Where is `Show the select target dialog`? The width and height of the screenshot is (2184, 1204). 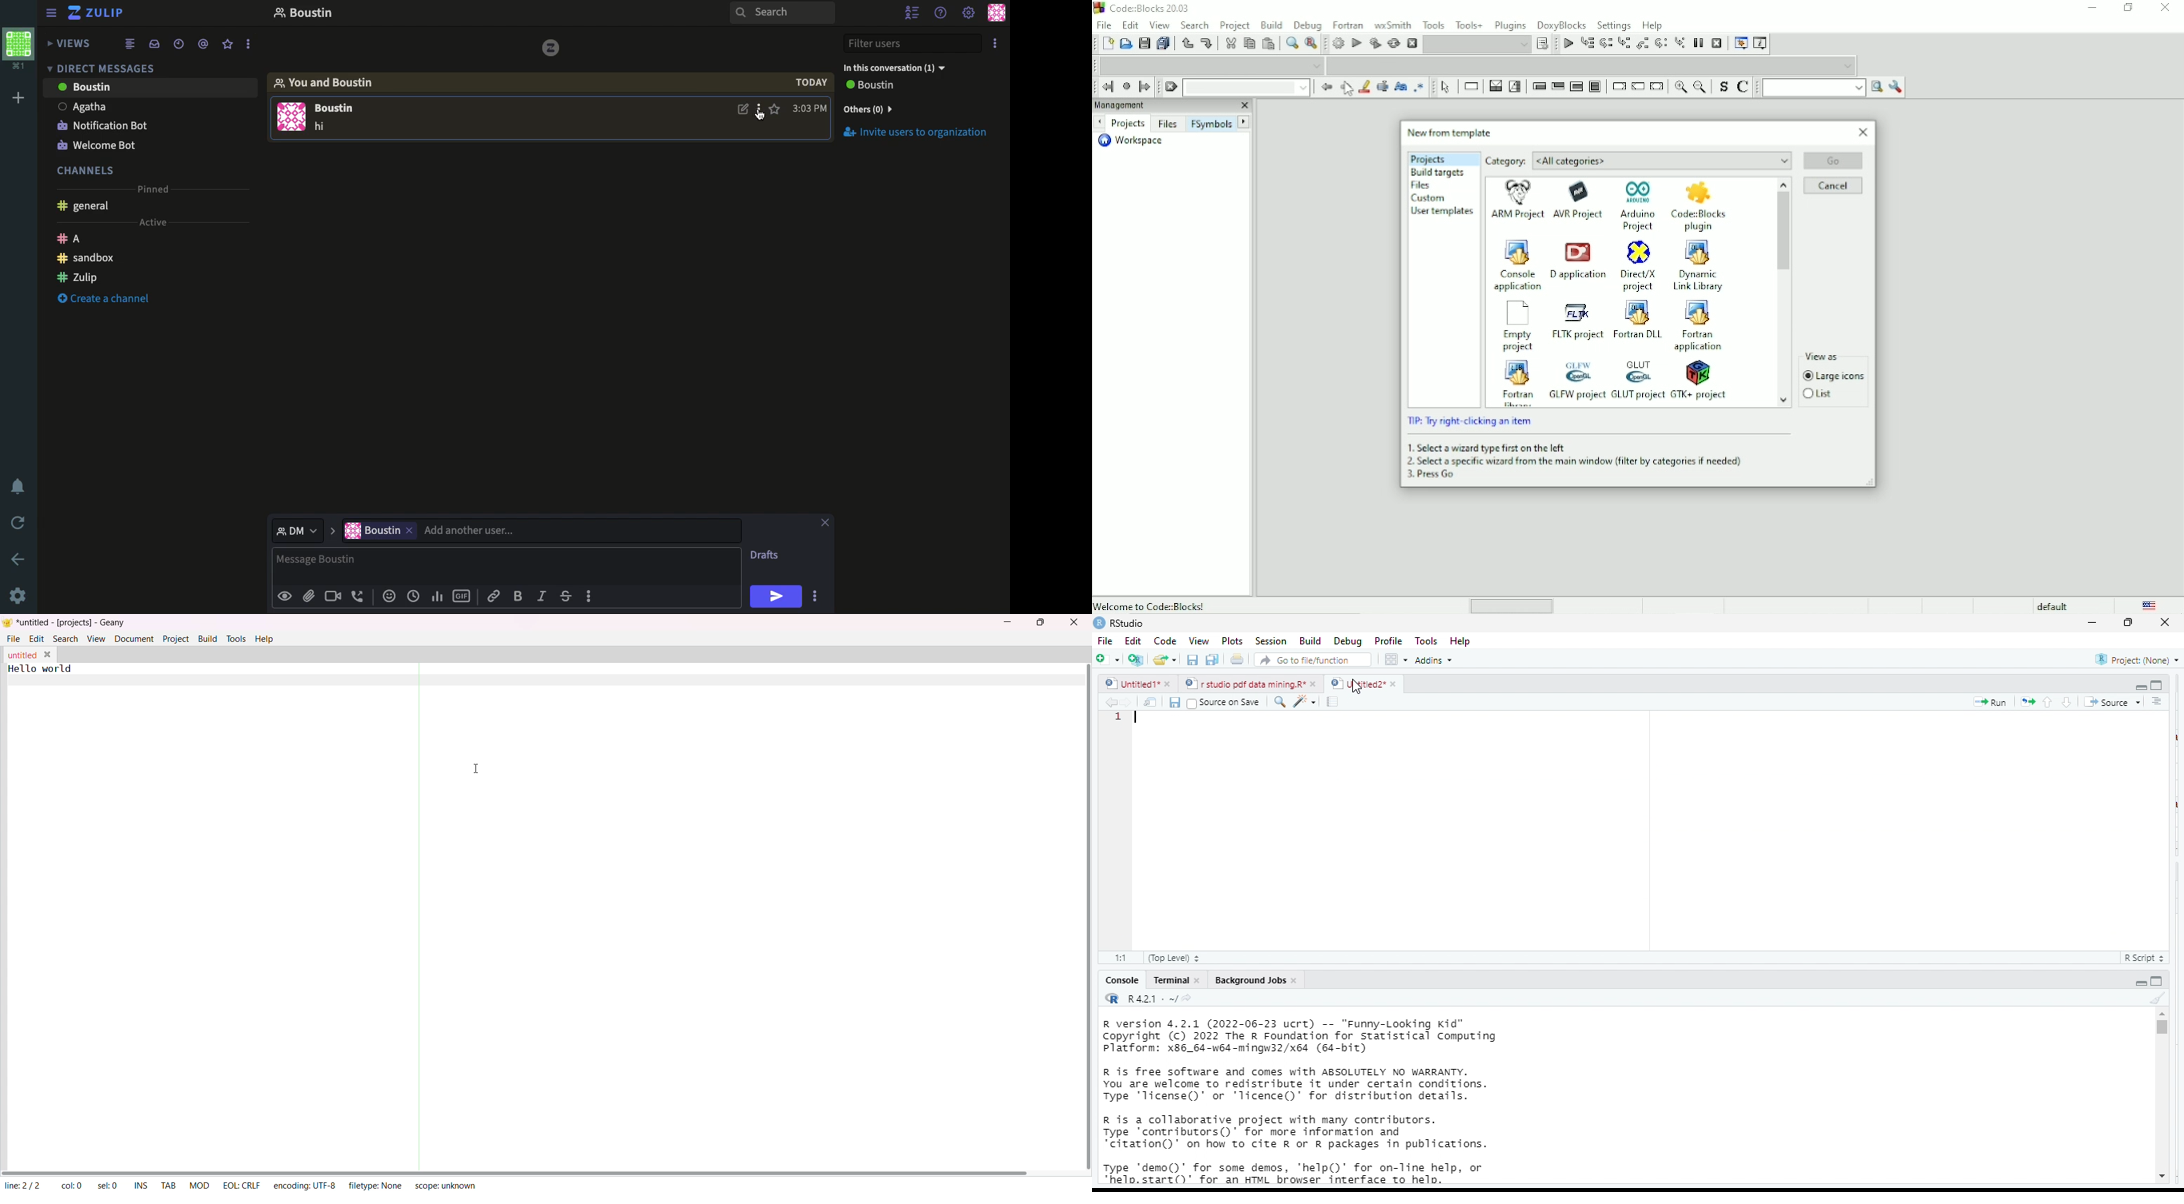 Show the select target dialog is located at coordinates (1544, 44).